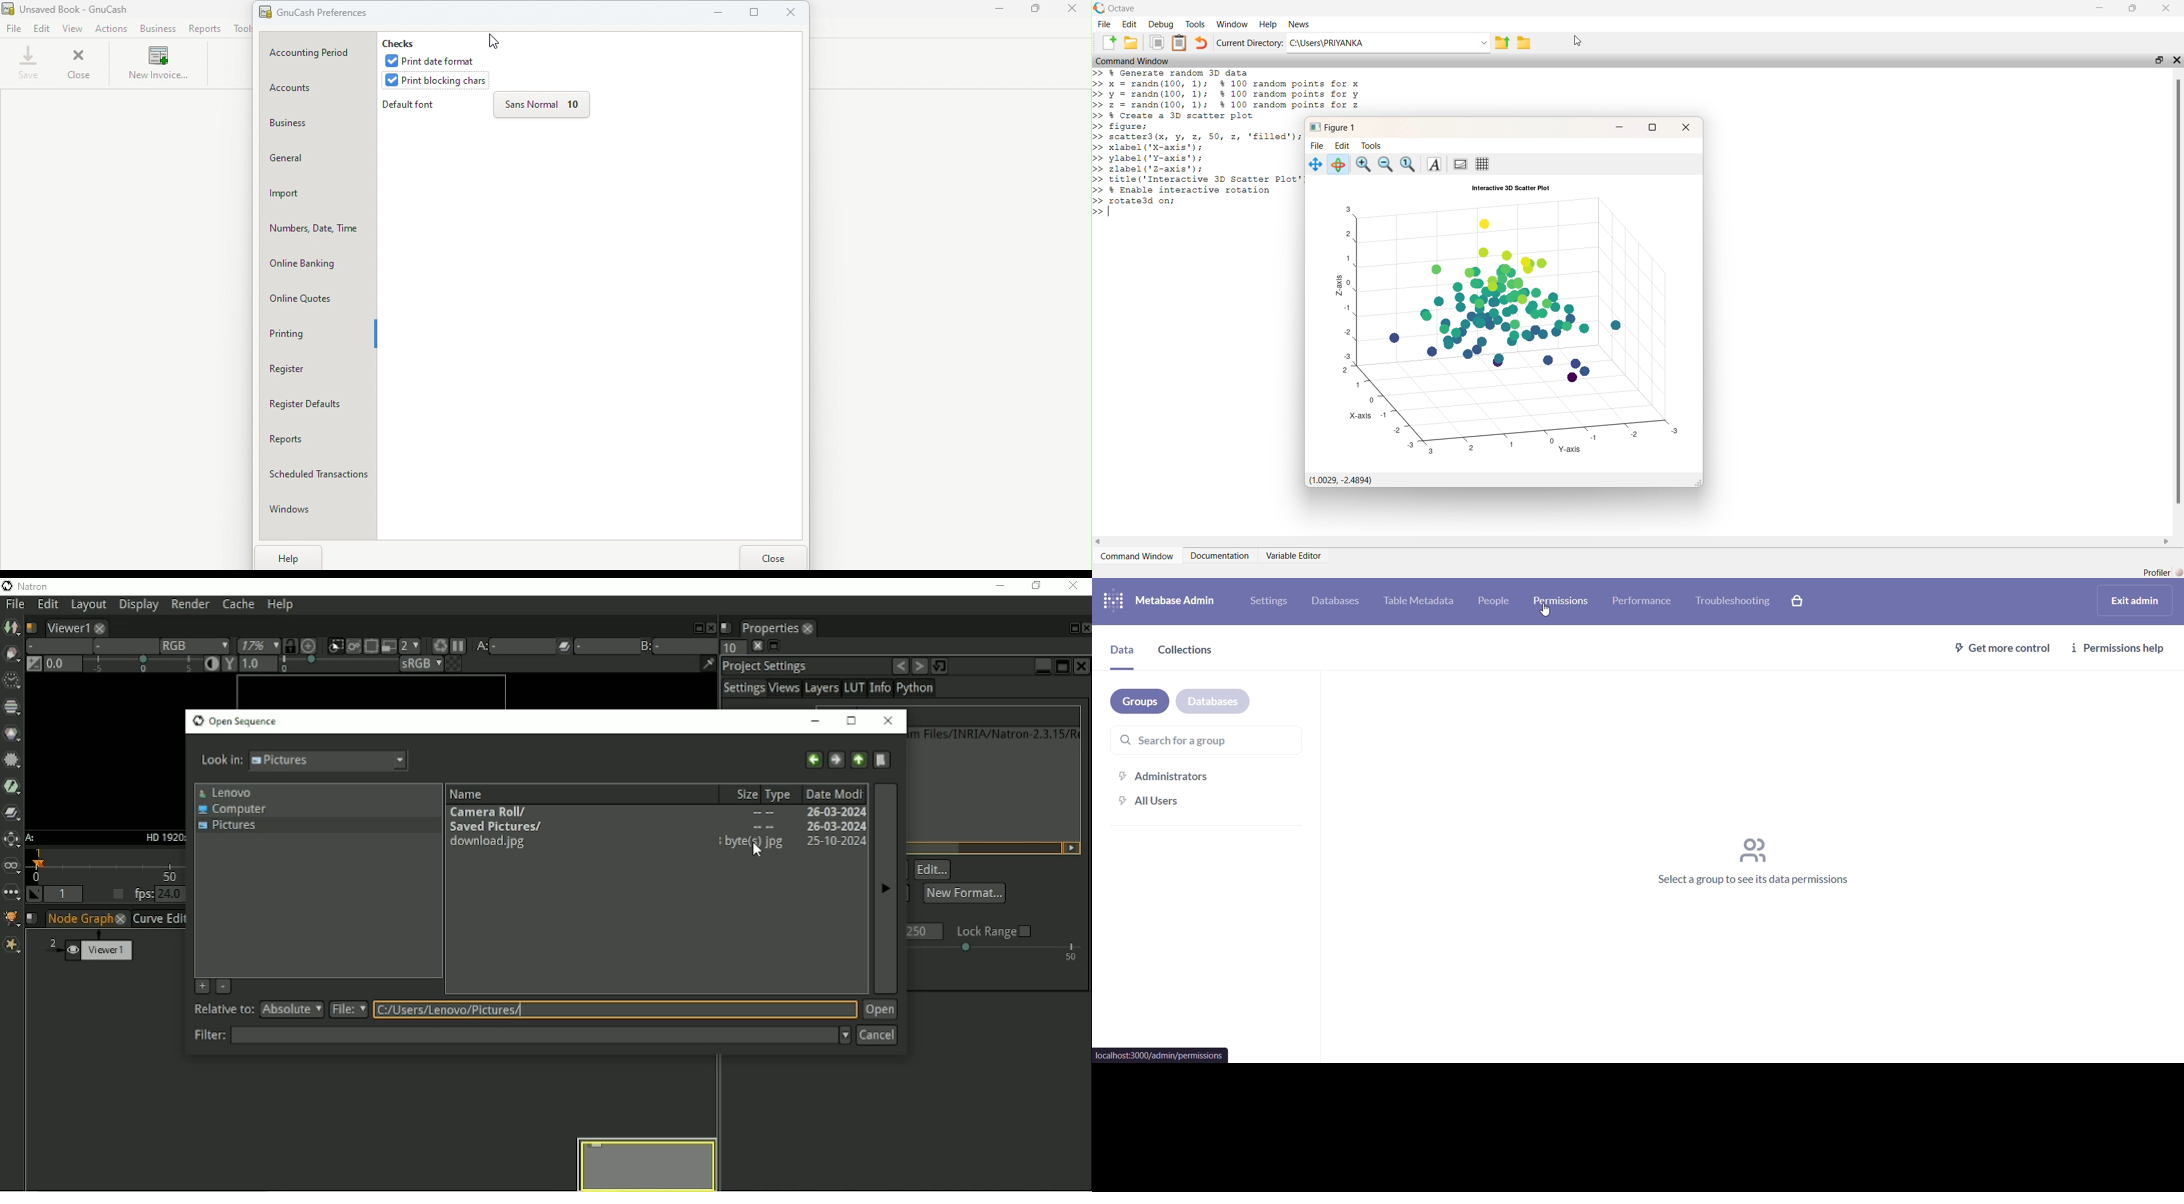 The image size is (2184, 1204). I want to click on Edit, so click(46, 605).